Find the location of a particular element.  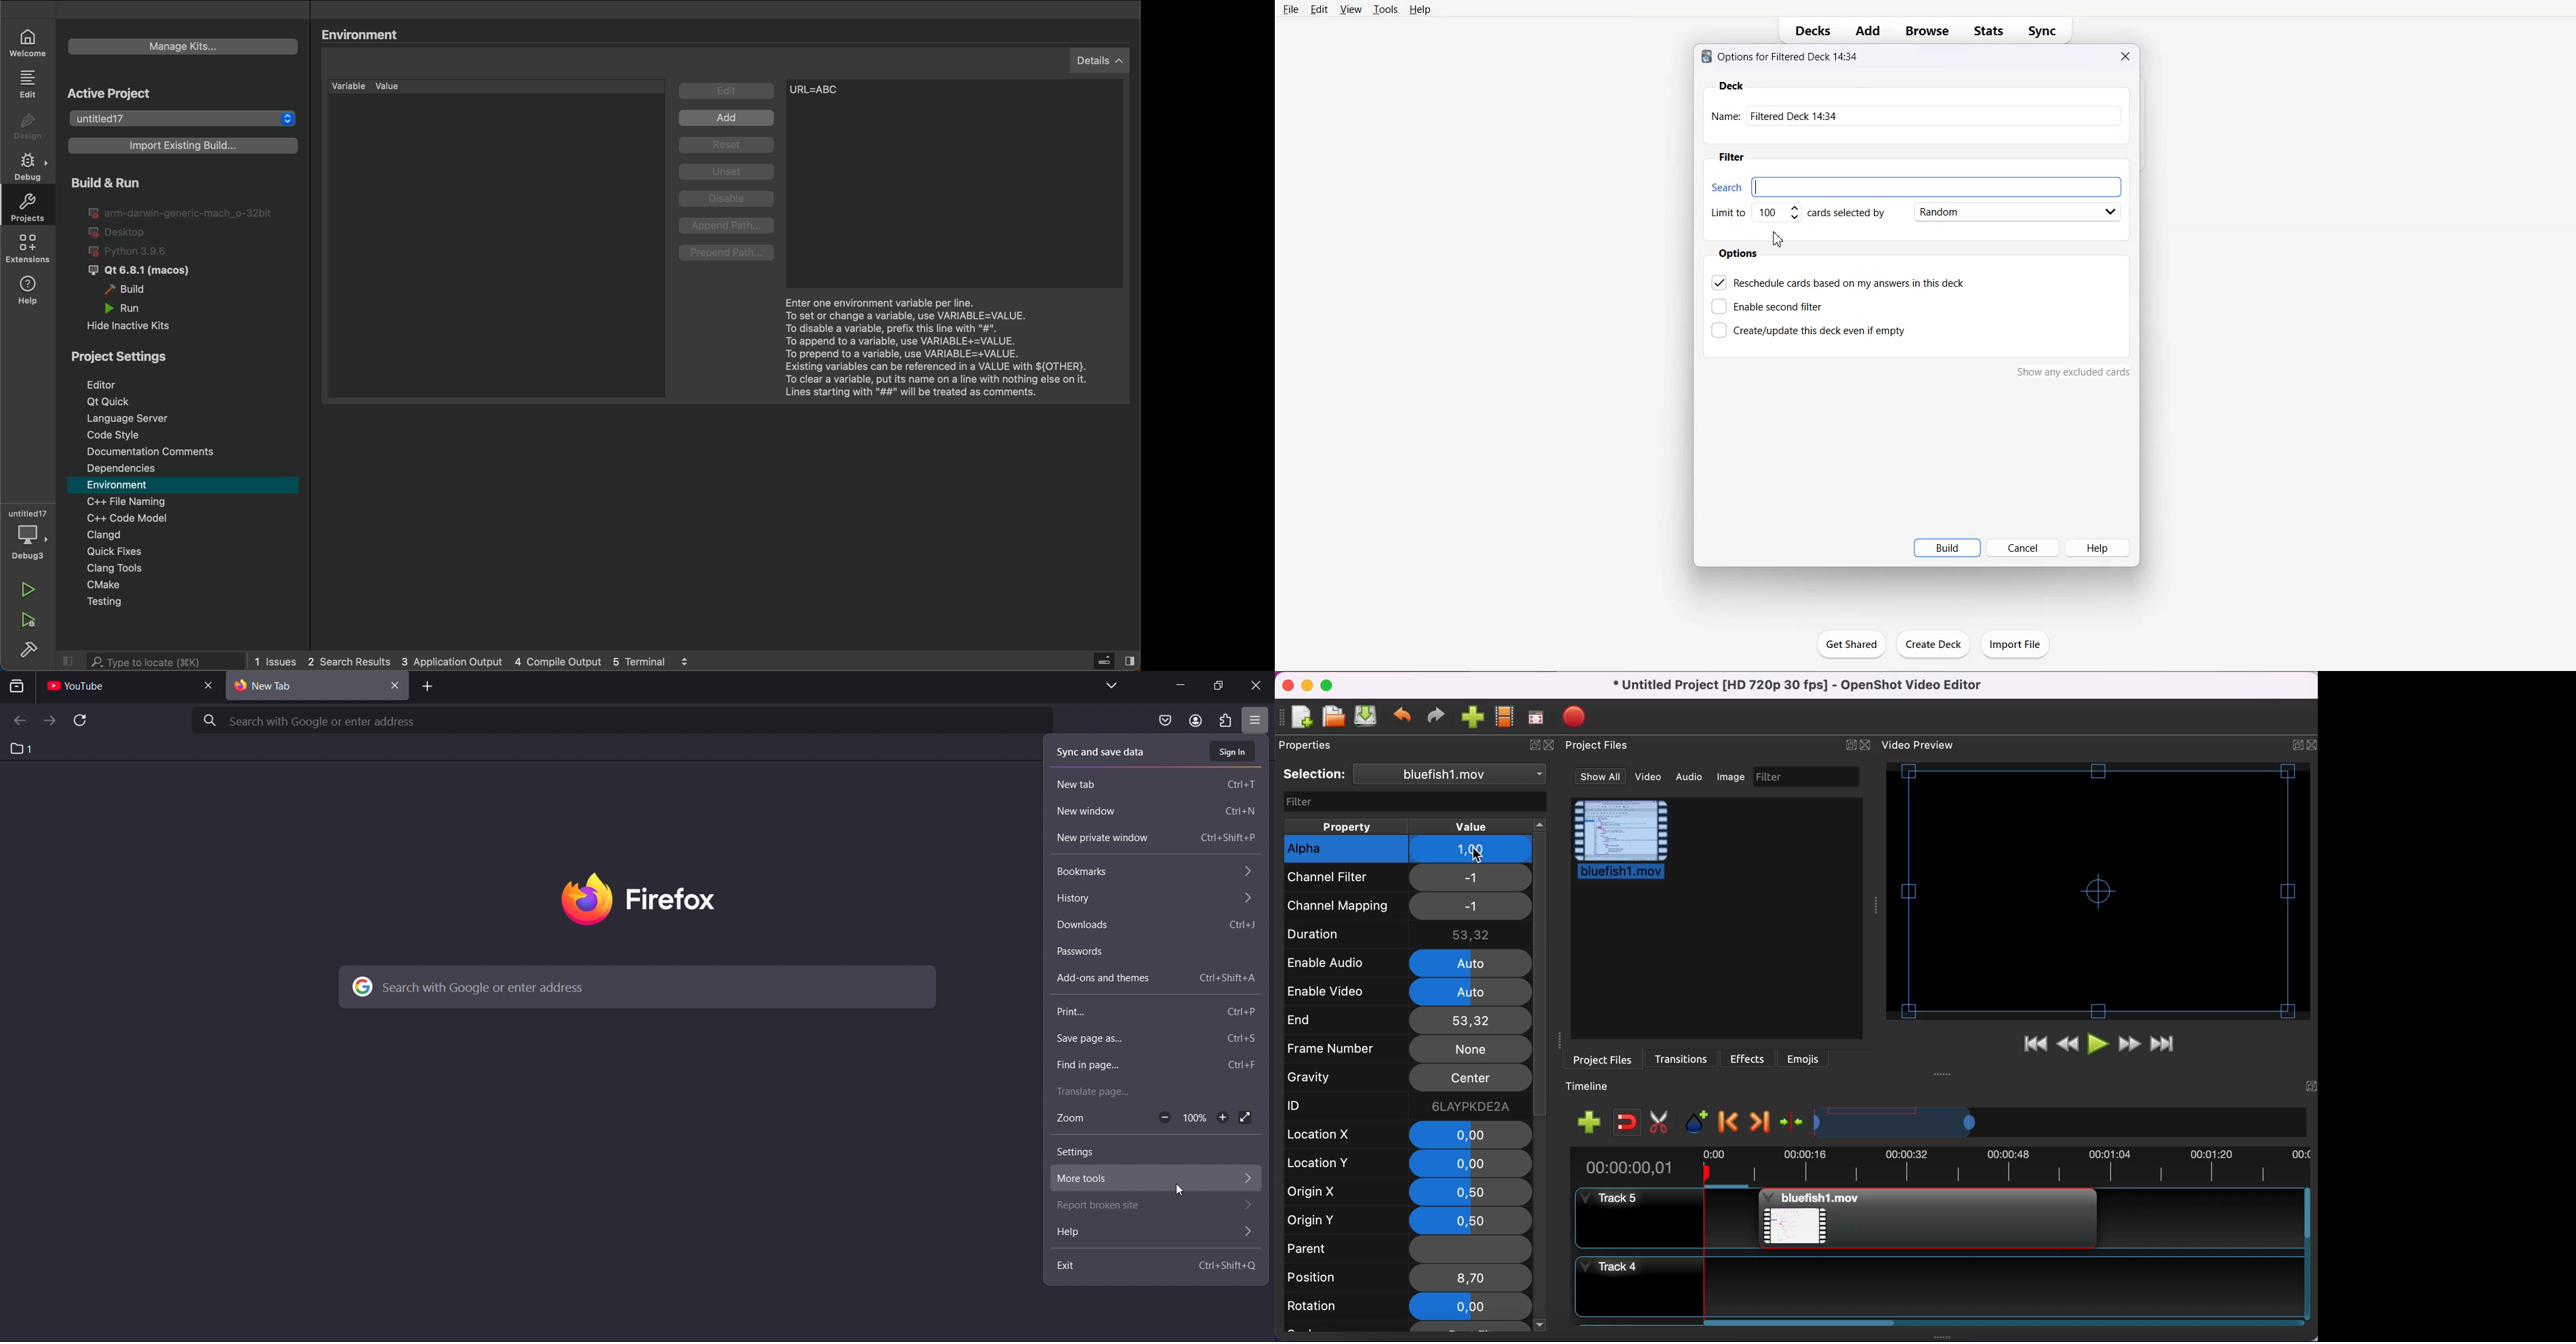

I@ arm-darwin-generic-mach_o-32bit is located at coordinates (182, 212).